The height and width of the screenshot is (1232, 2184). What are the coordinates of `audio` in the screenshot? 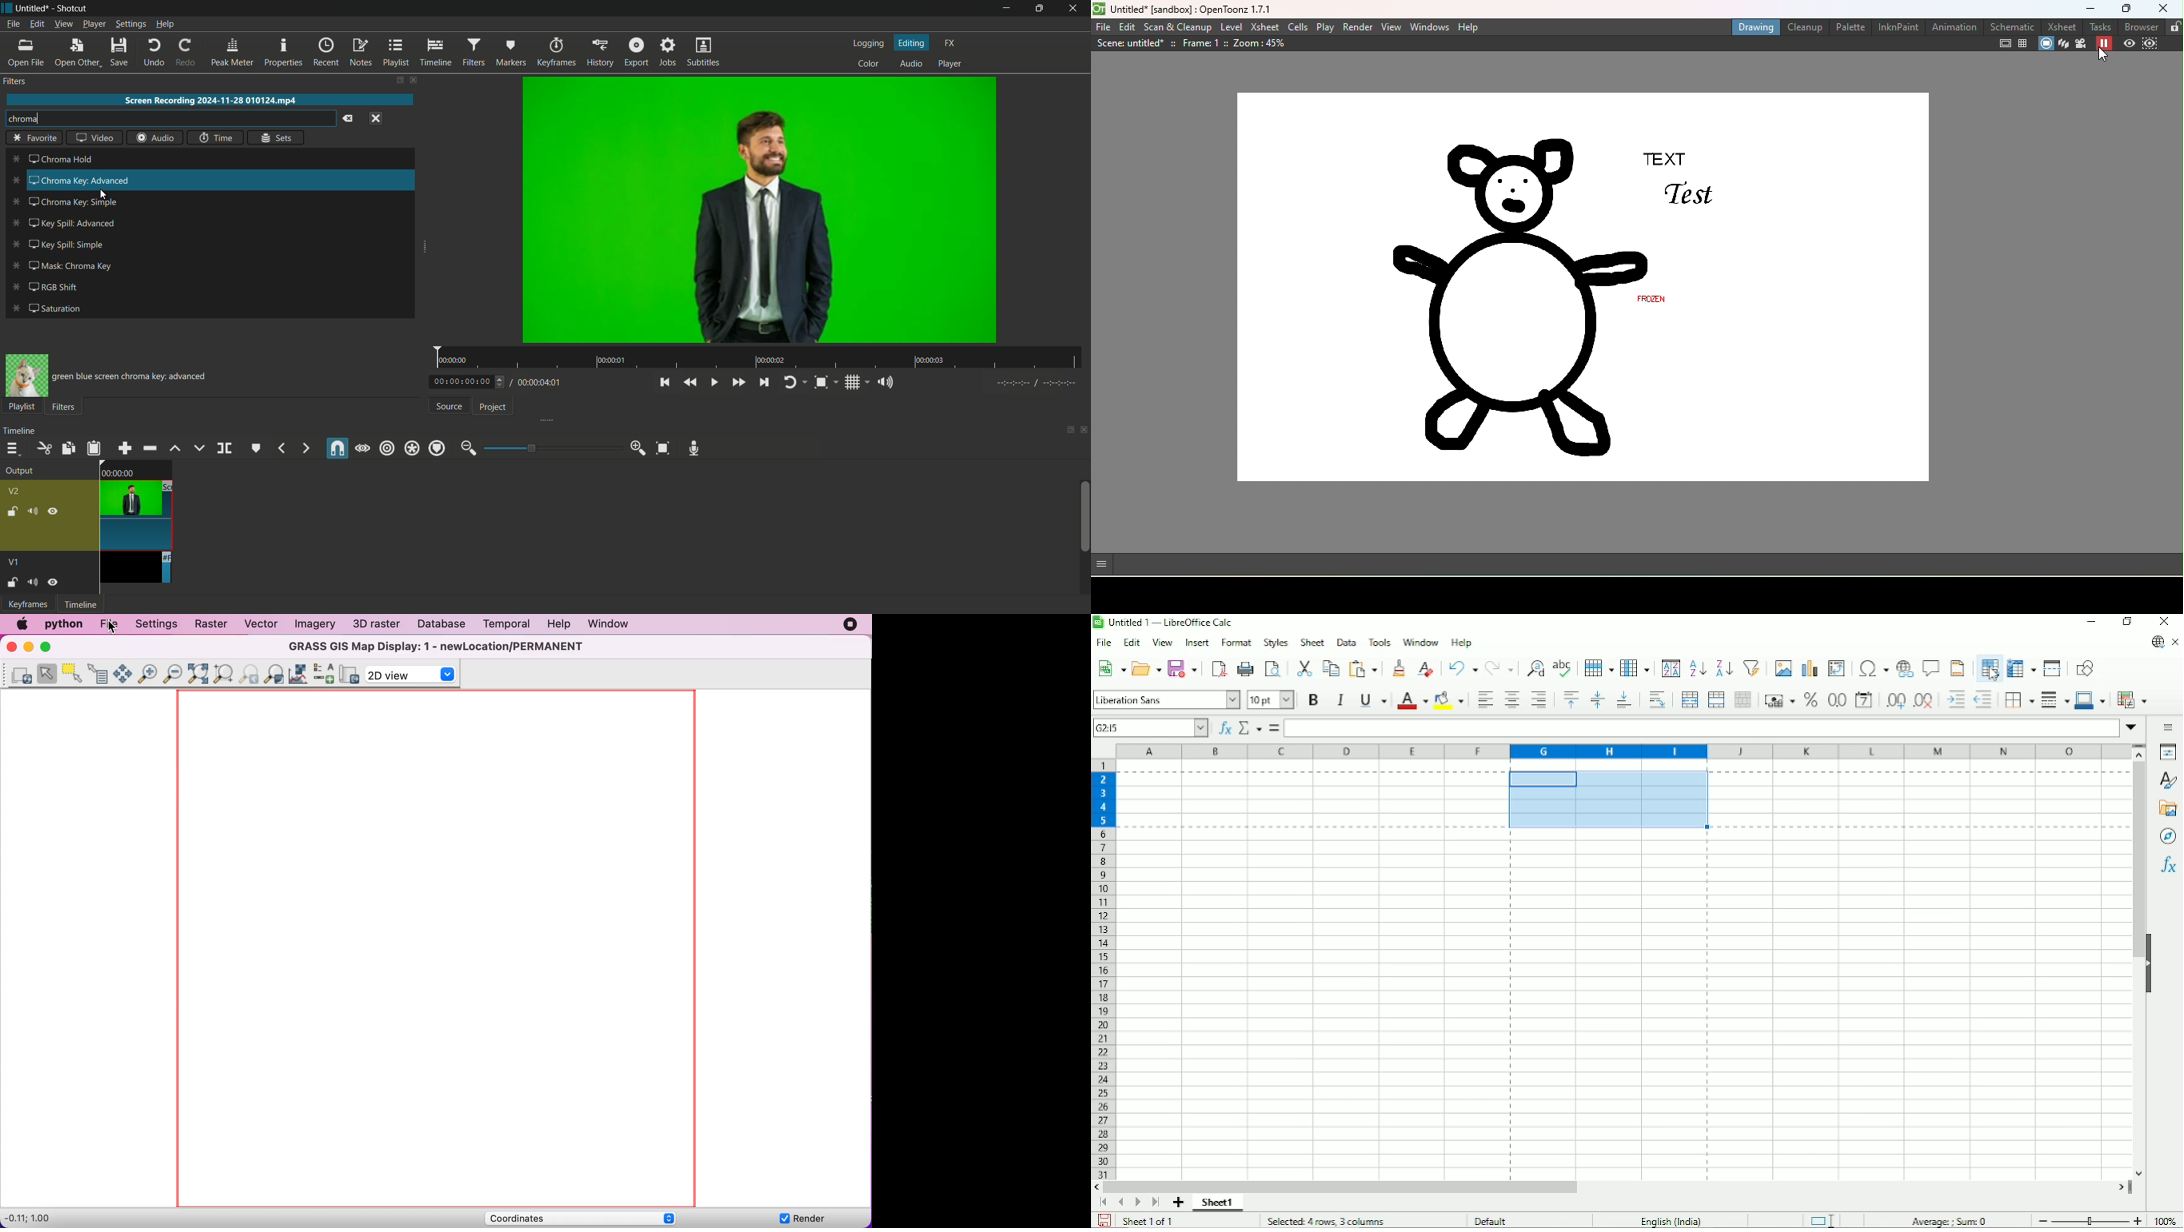 It's located at (912, 65).